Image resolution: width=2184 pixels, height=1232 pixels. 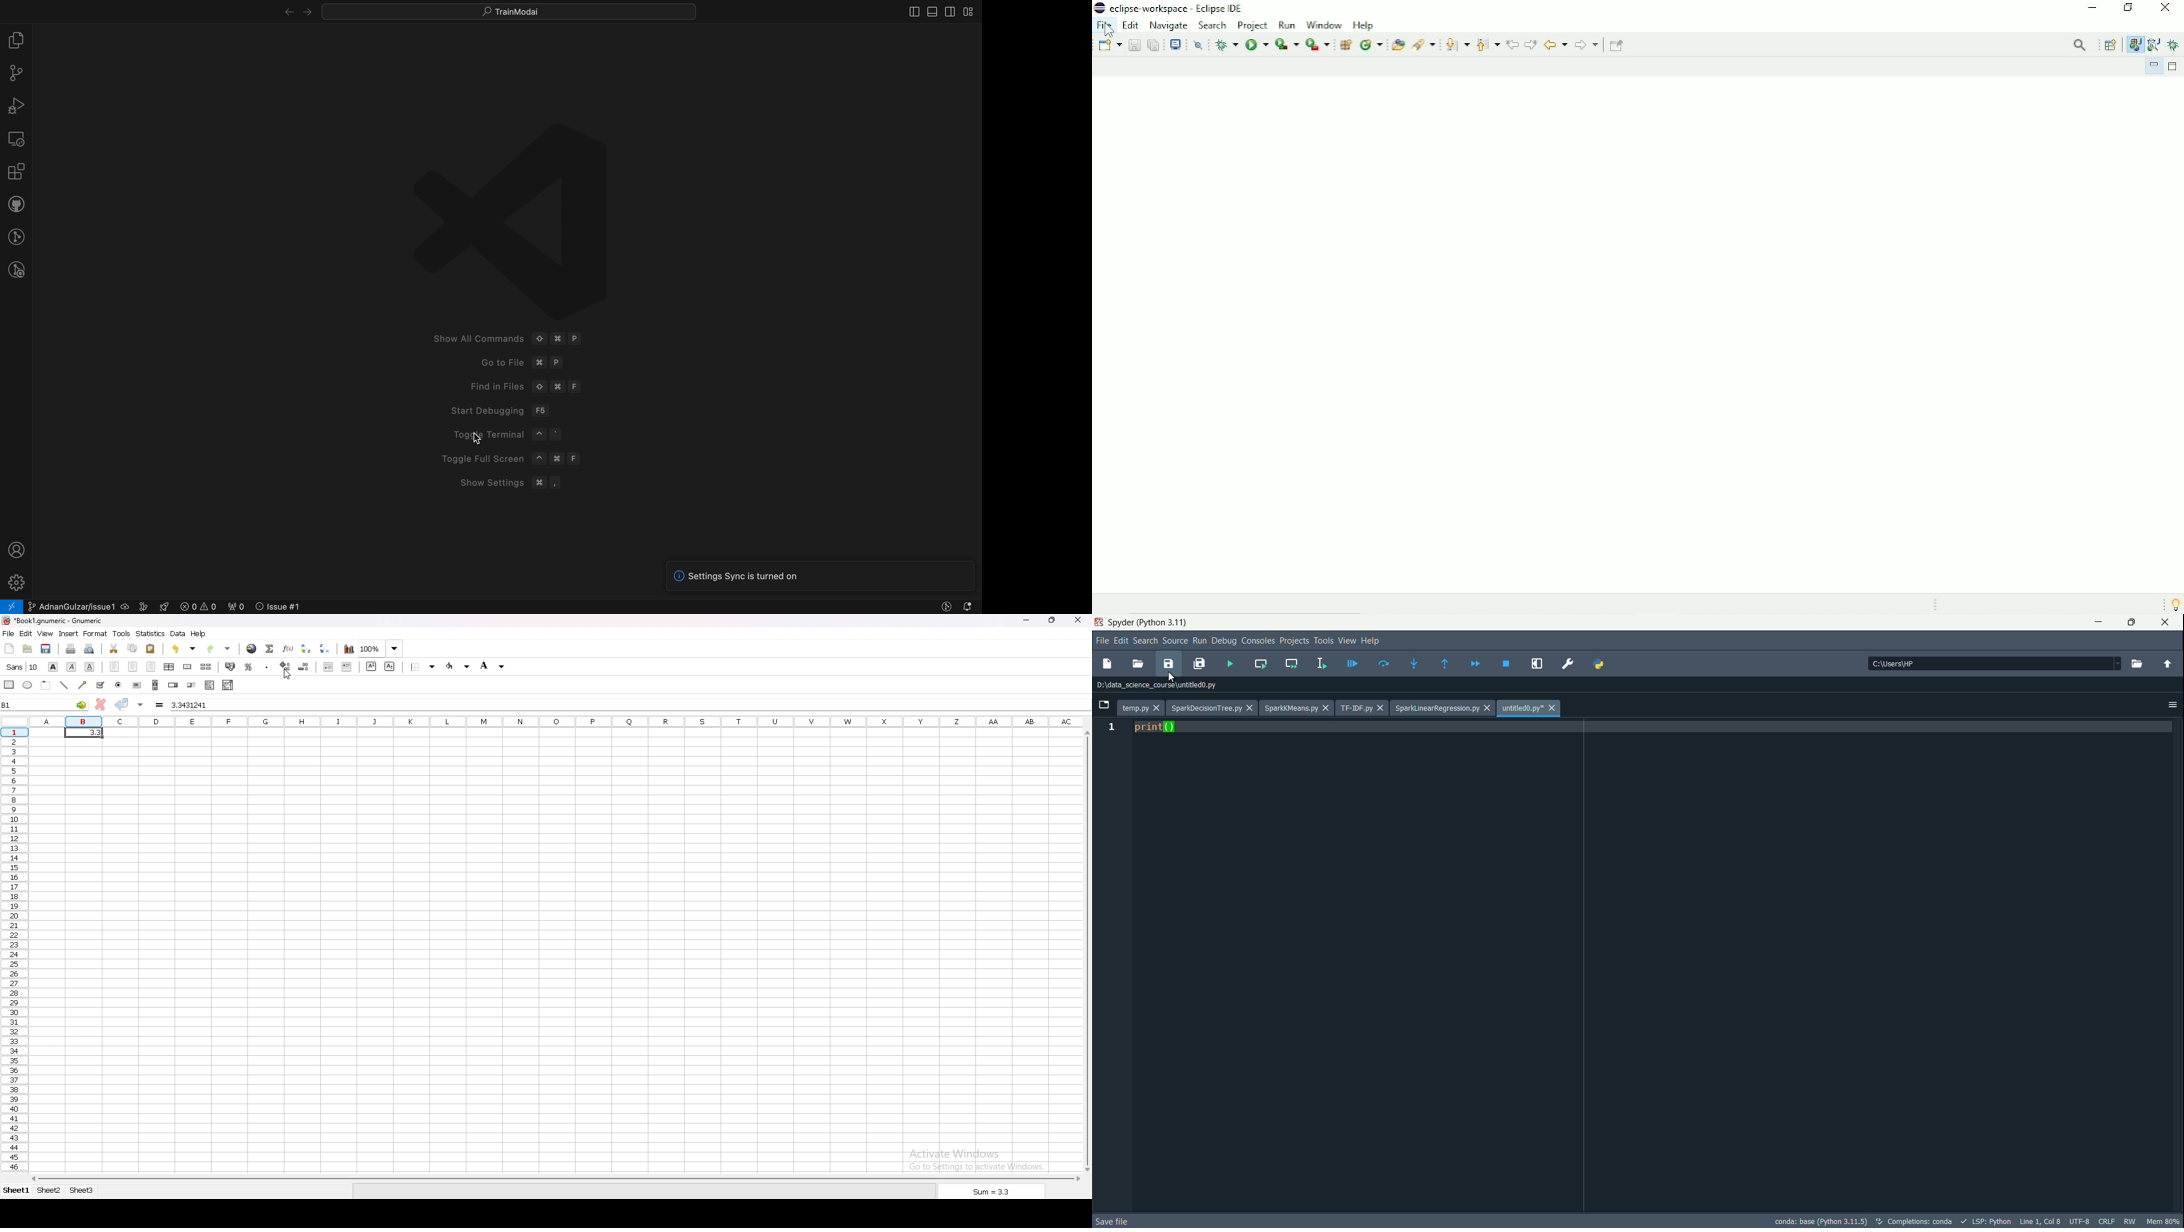 I want to click on Logo, so click(x=1099, y=8).